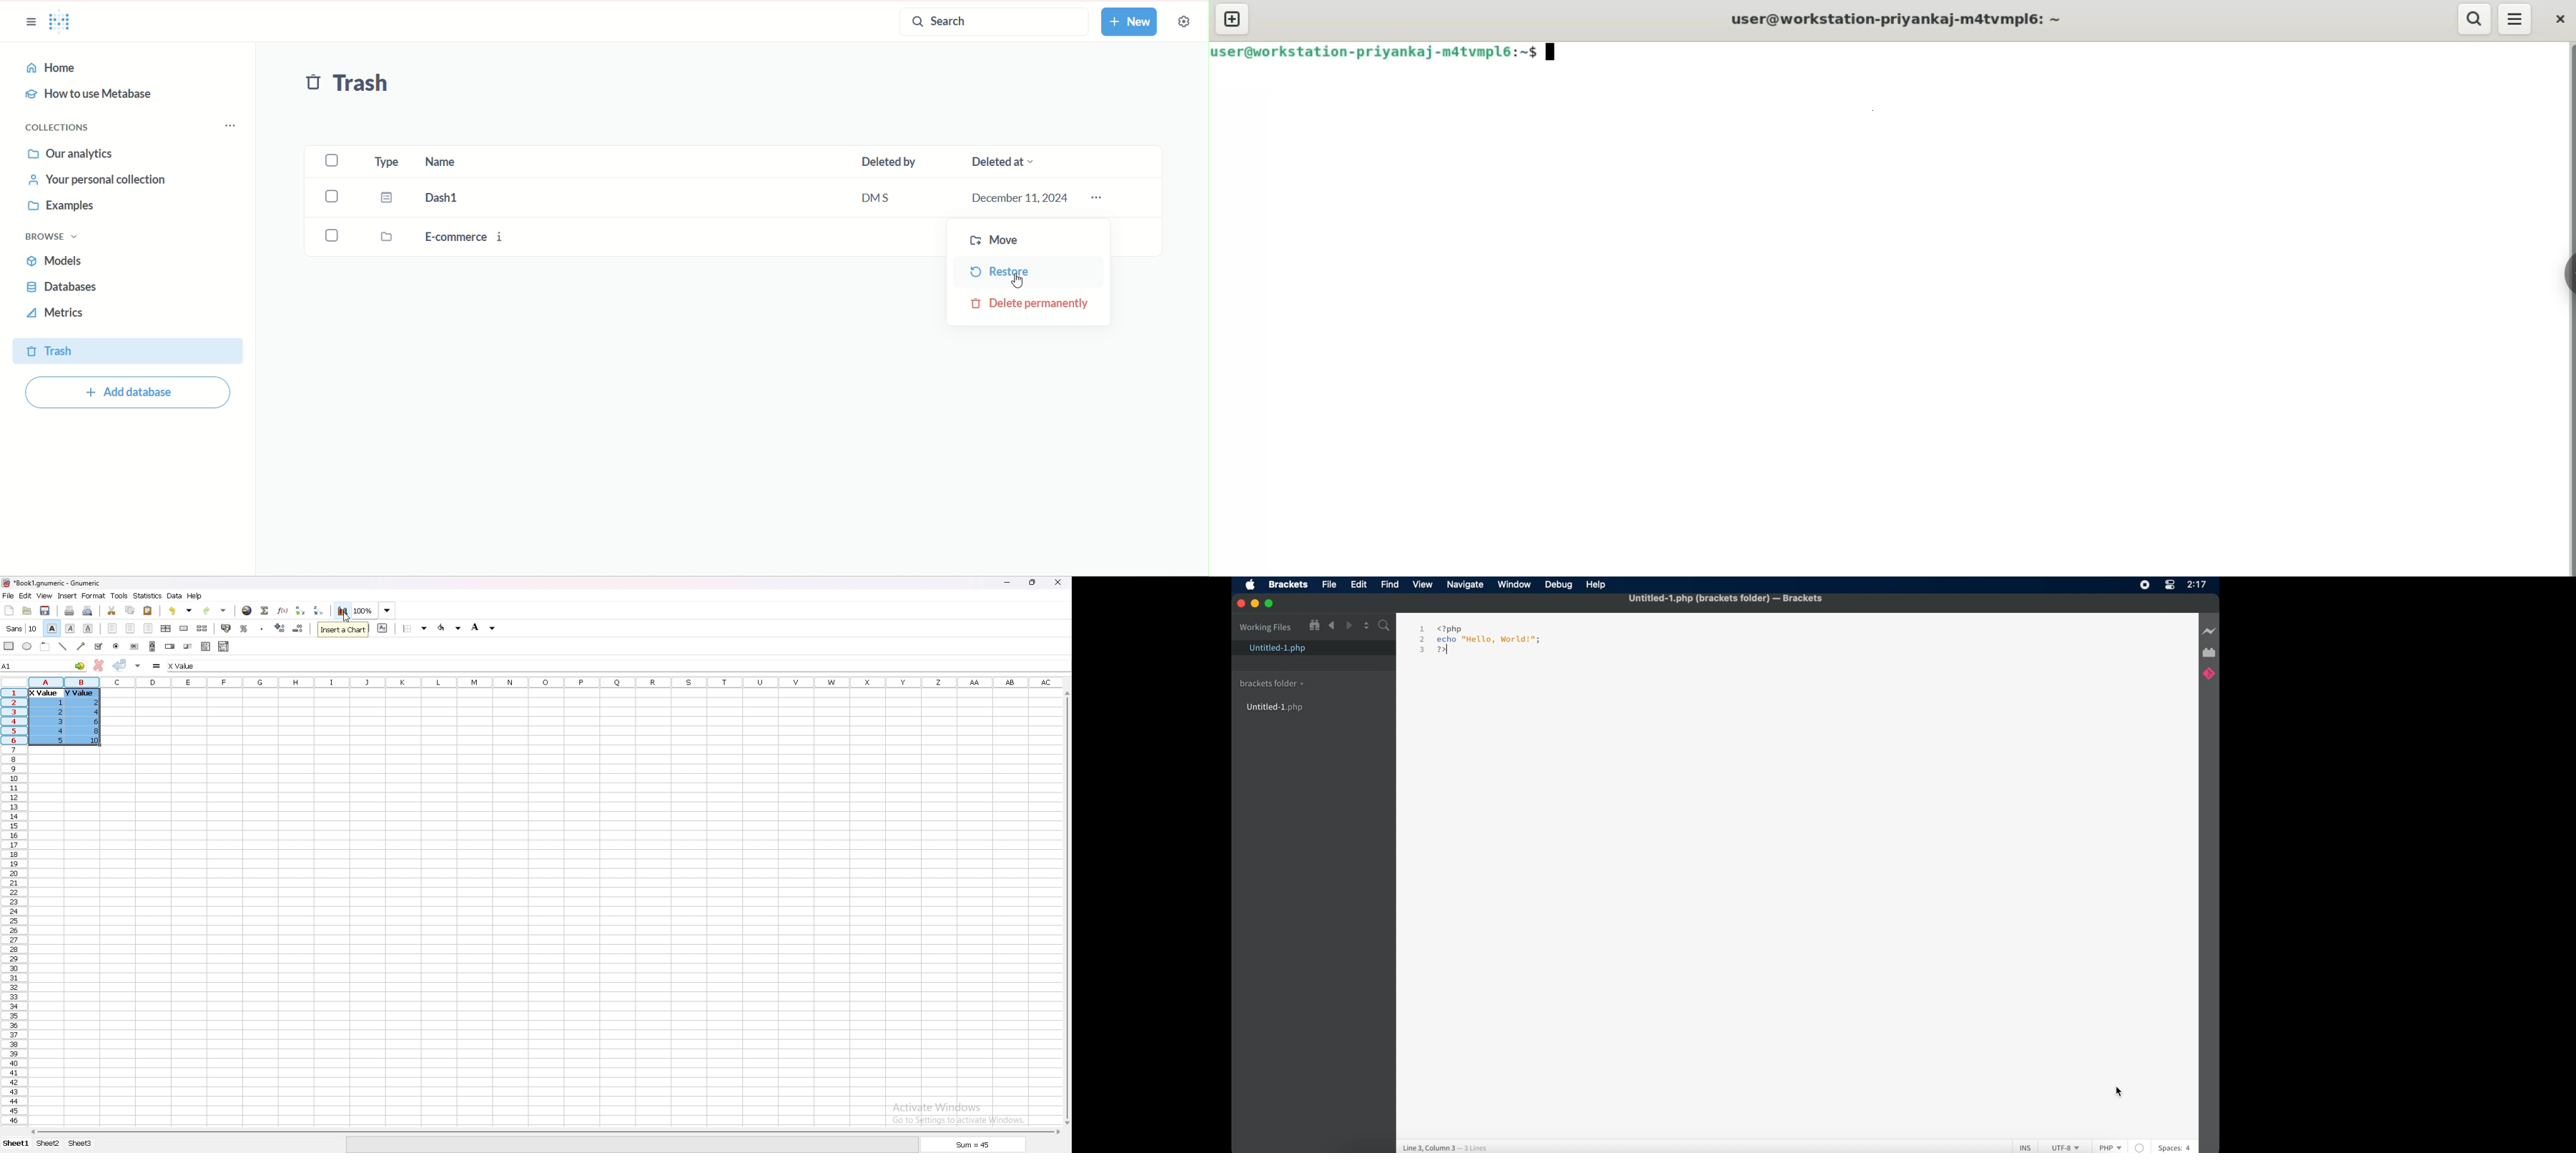 This screenshot has height=1176, width=2576. What do you see at coordinates (544, 1132) in the screenshot?
I see `scroll bar` at bounding box center [544, 1132].